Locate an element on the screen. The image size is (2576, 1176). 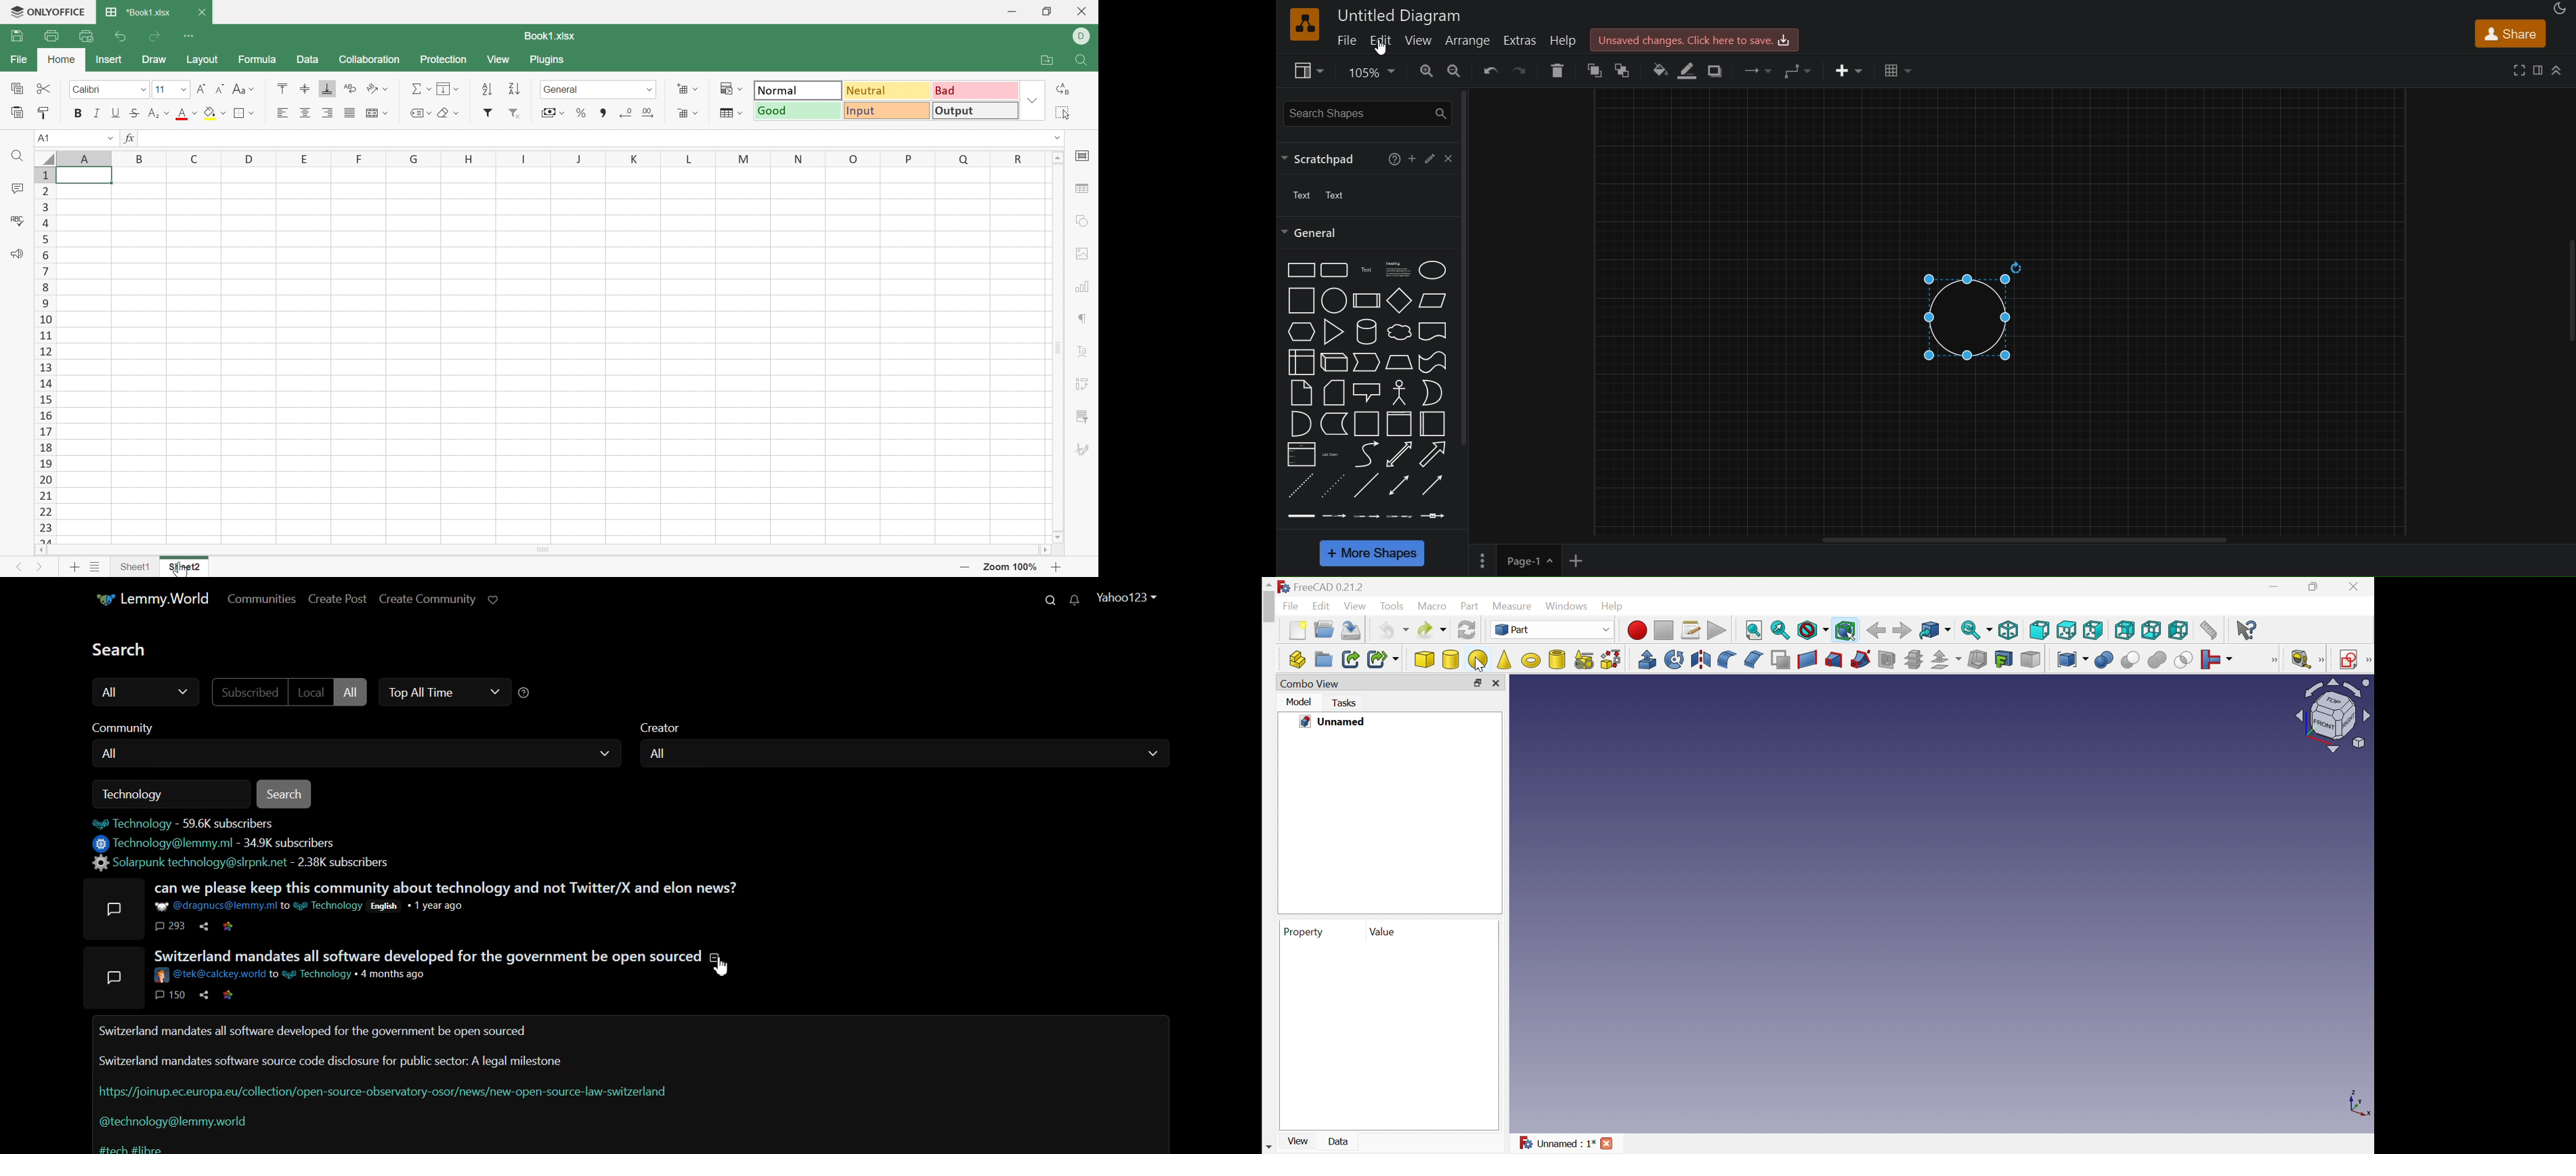
file is located at coordinates (1346, 39).